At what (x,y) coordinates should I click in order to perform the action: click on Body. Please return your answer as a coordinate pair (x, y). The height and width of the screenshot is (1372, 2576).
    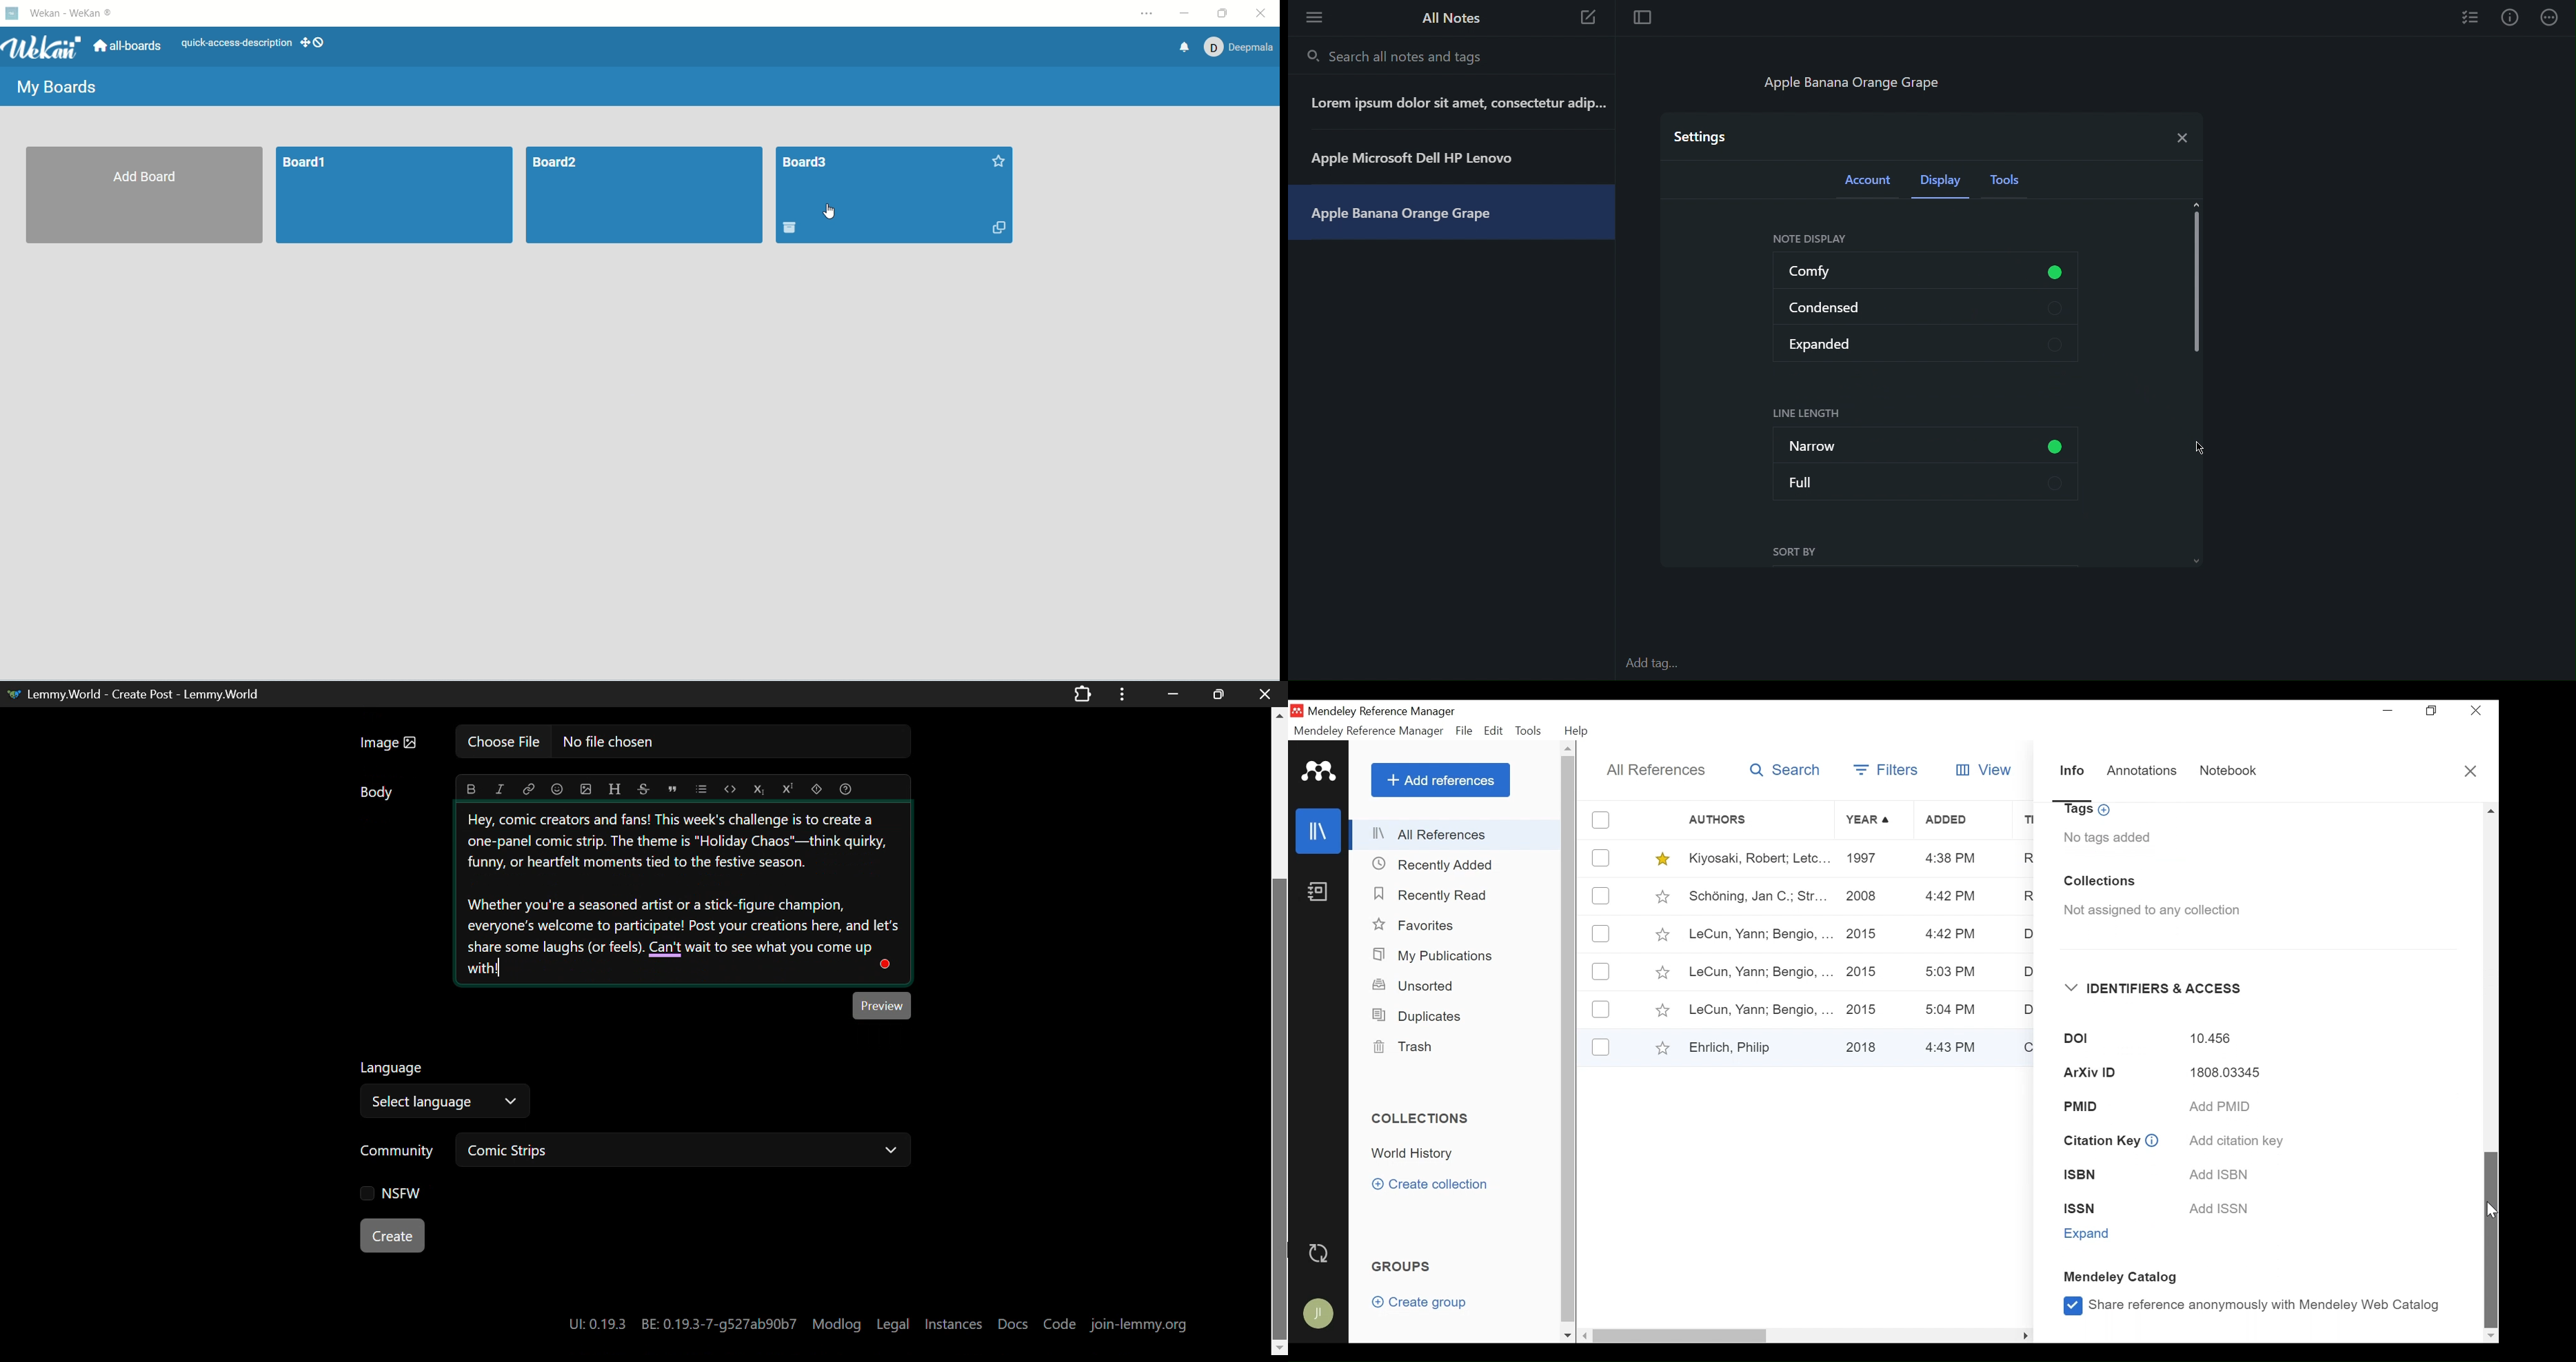
    Looking at the image, I should click on (378, 795).